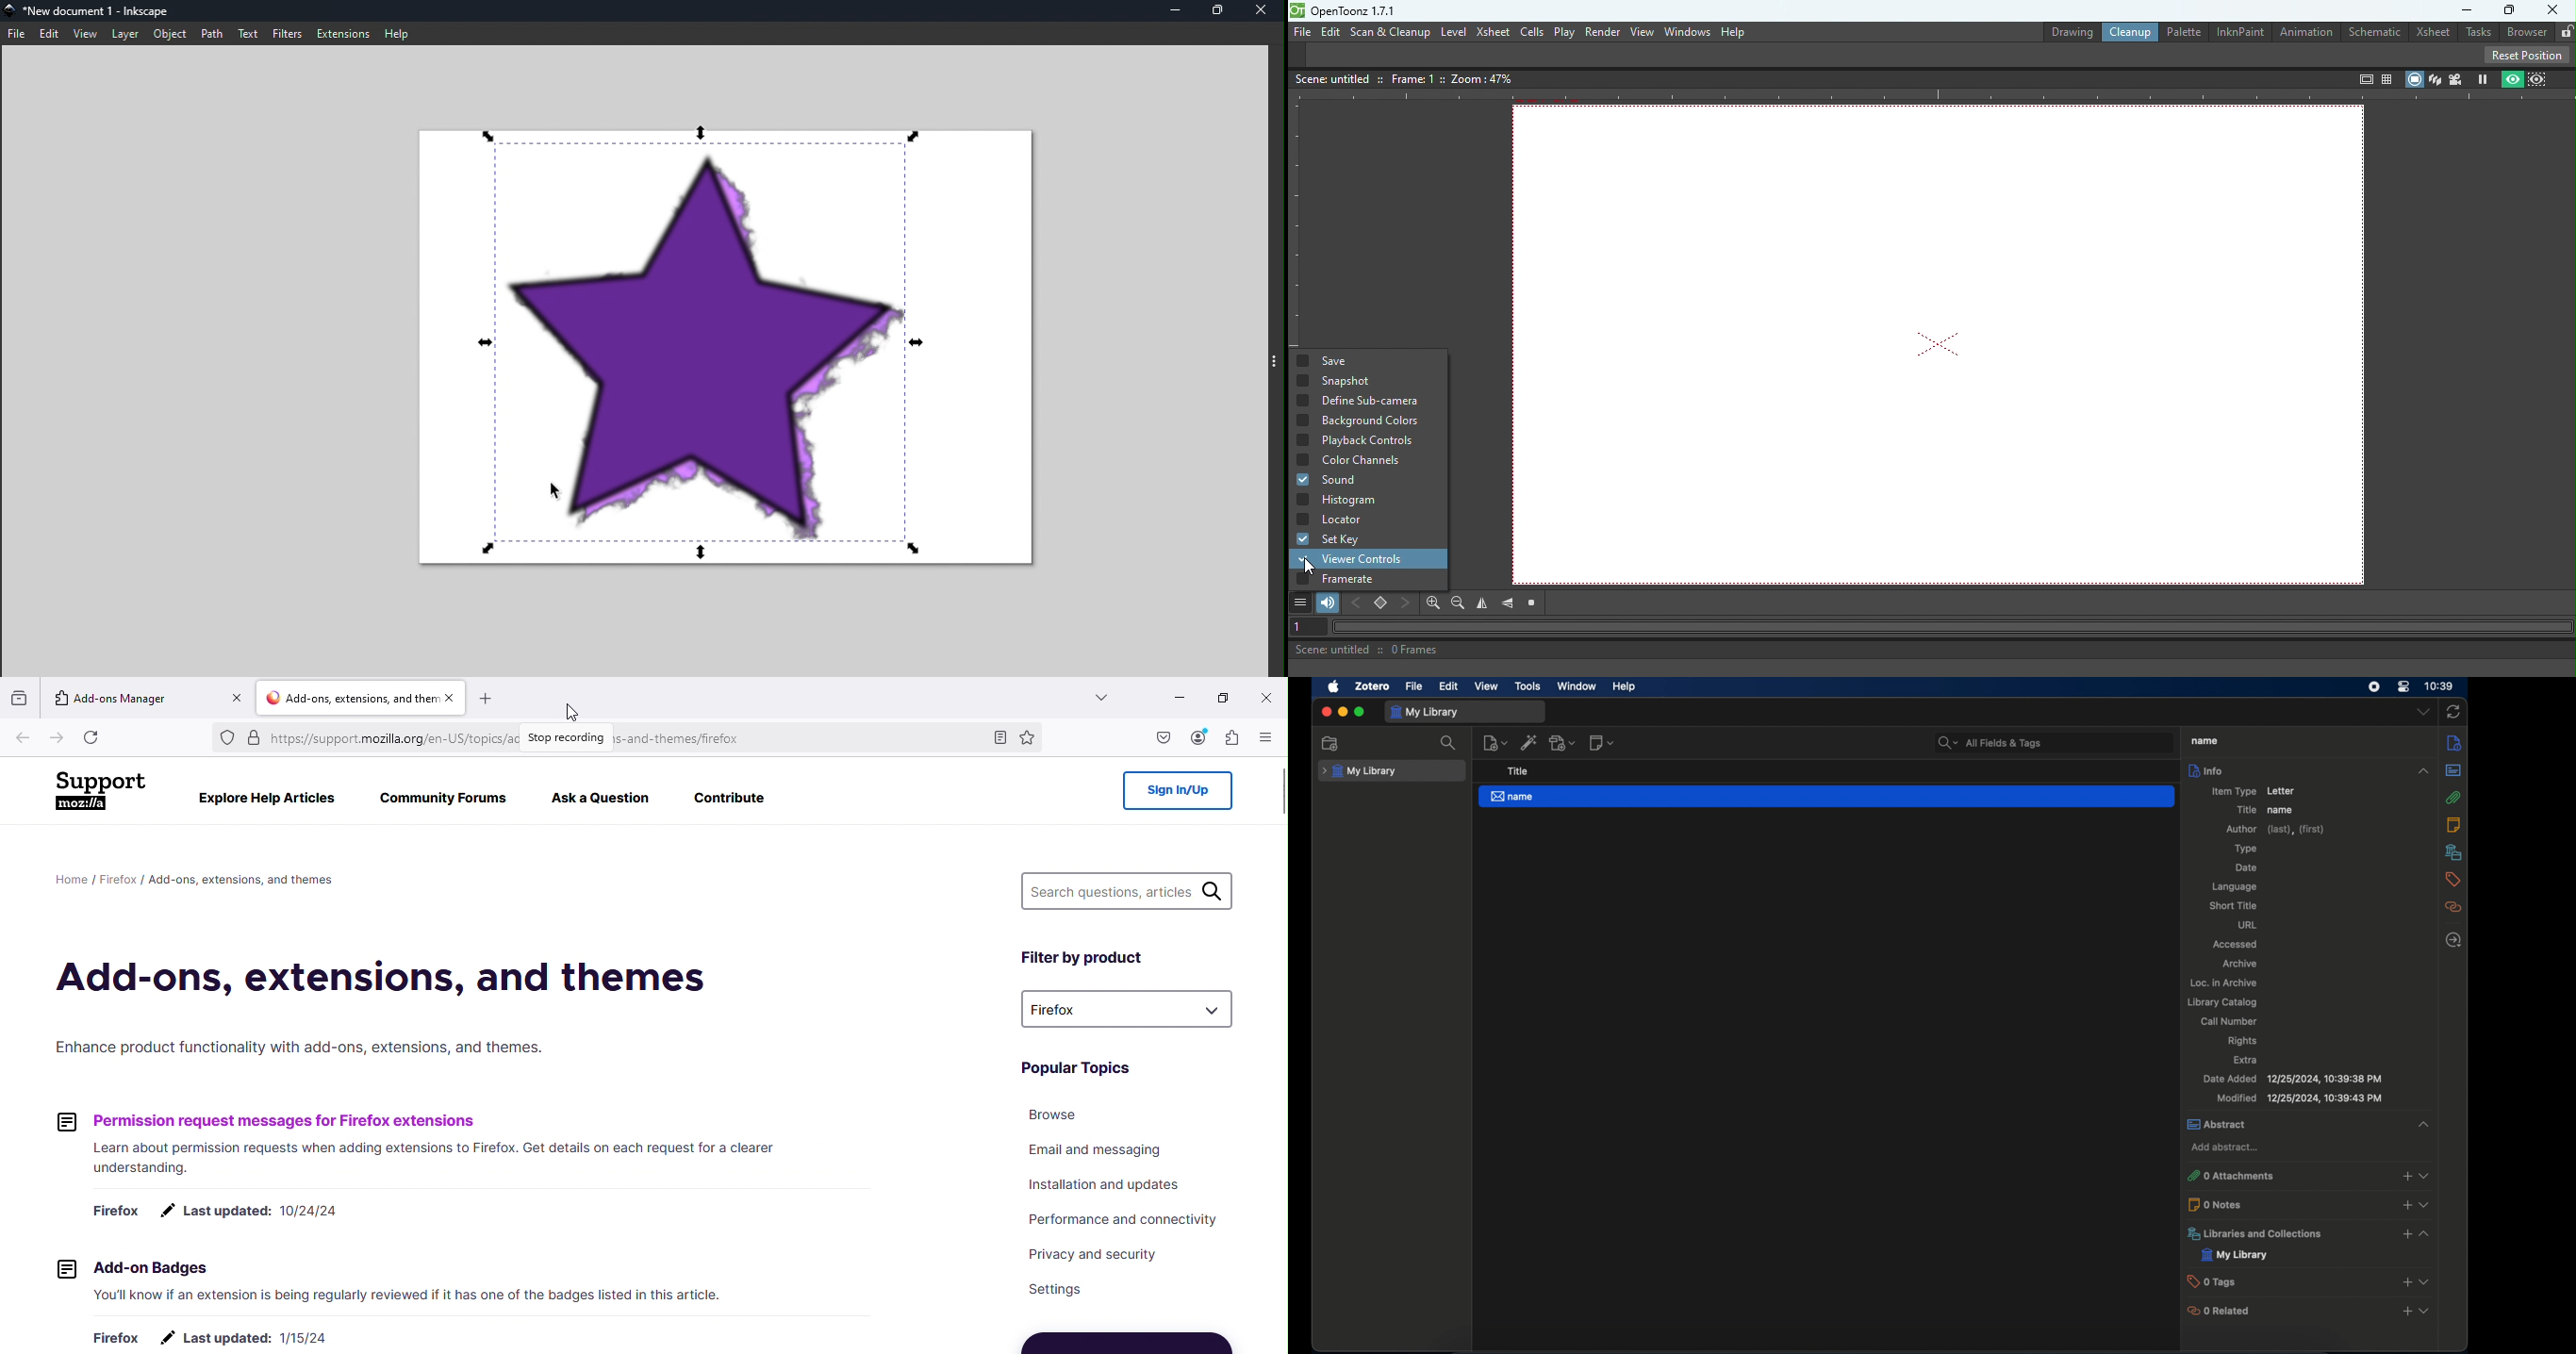 The height and width of the screenshot is (1372, 2576). What do you see at coordinates (1685, 32) in the screenshot?
I see `Window` at bounding box center [1685, 32].